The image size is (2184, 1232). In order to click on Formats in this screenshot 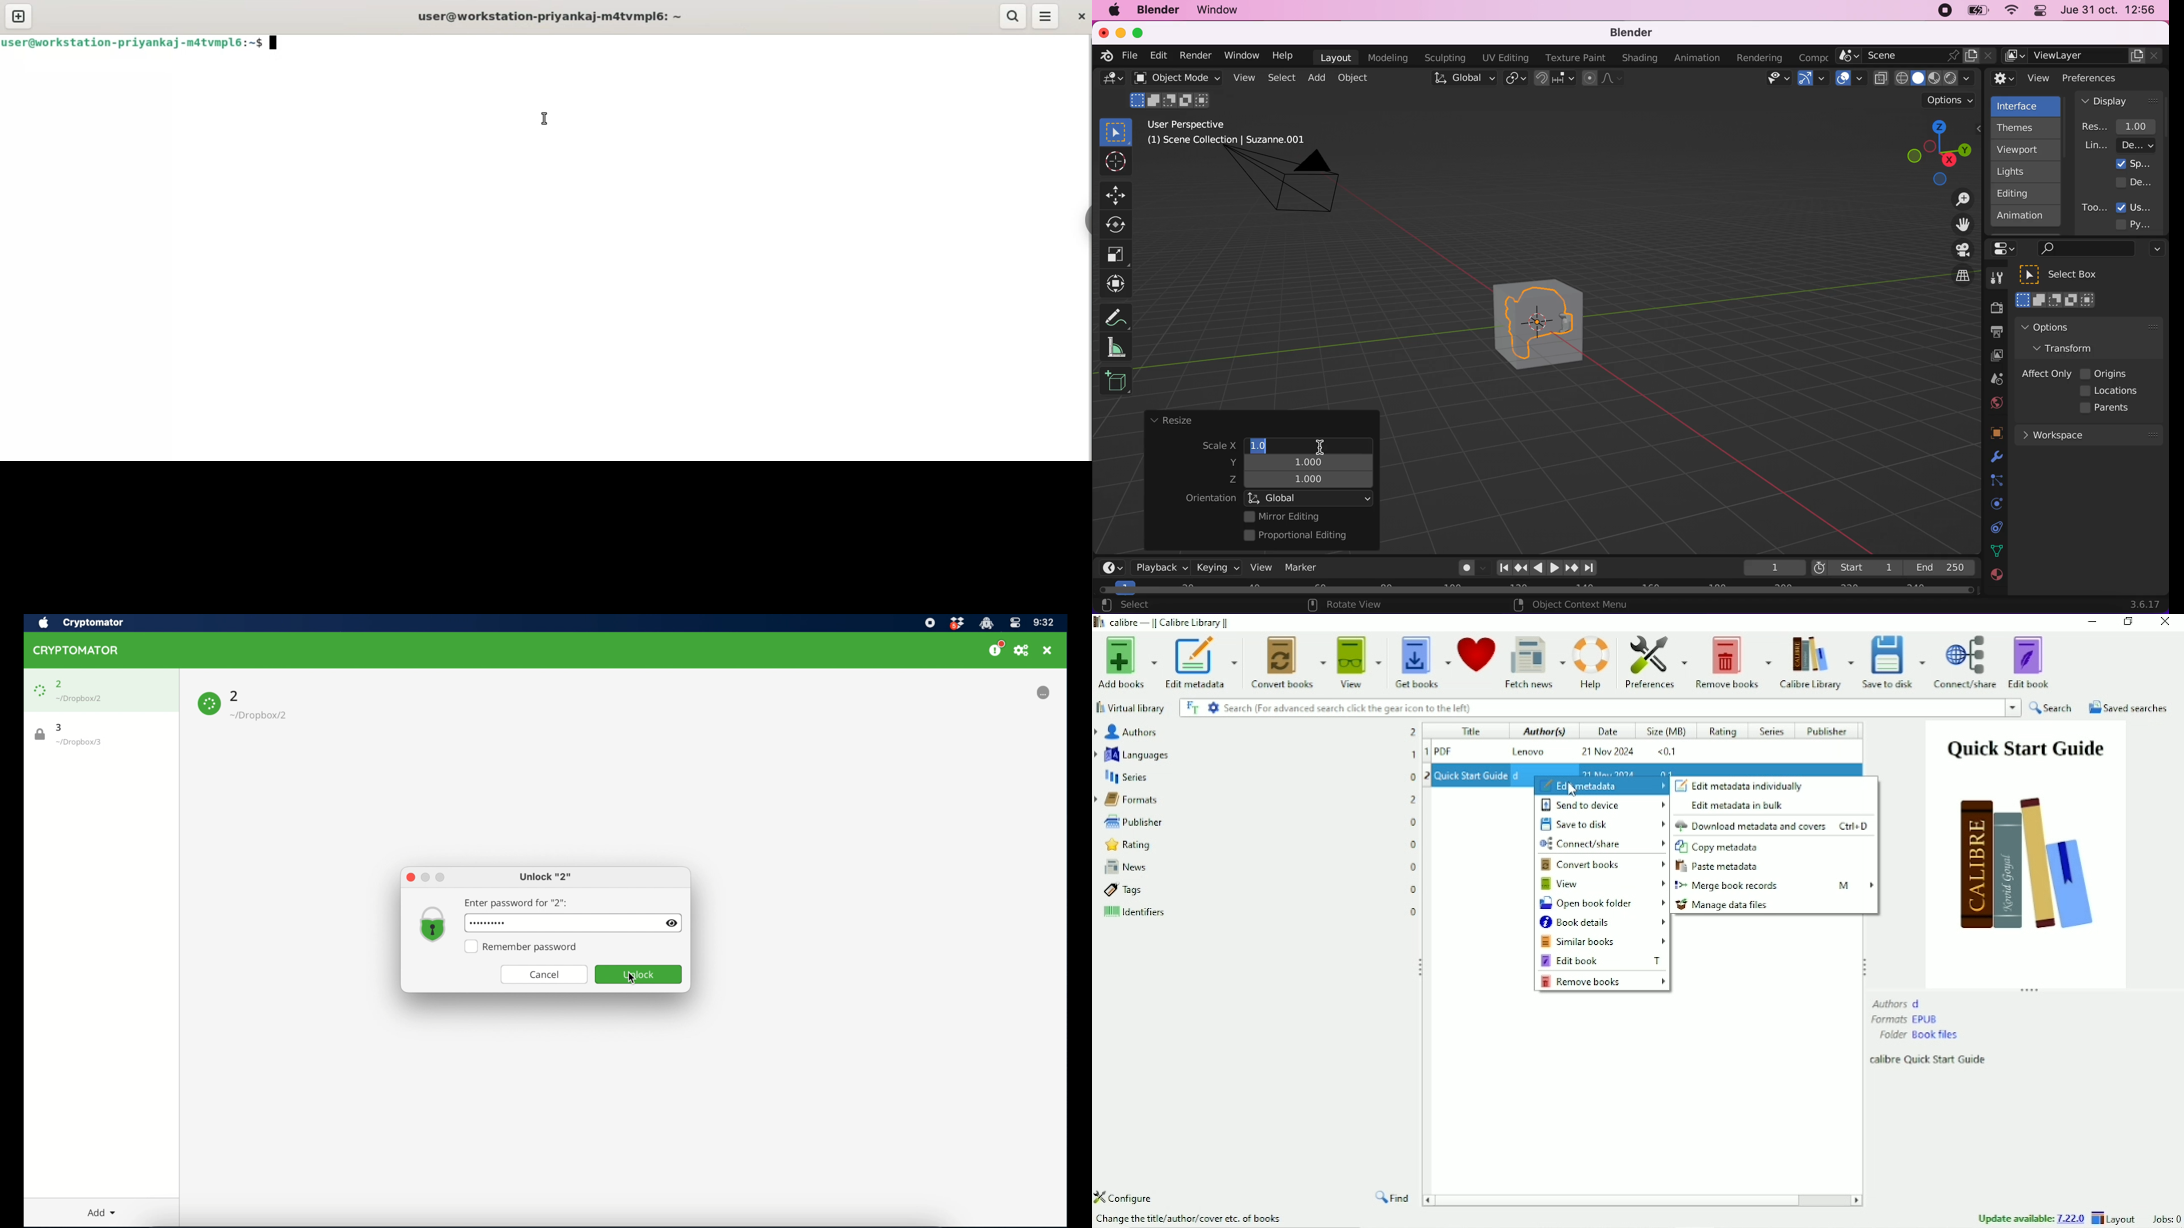, I will do `click(1906, 1019)`.